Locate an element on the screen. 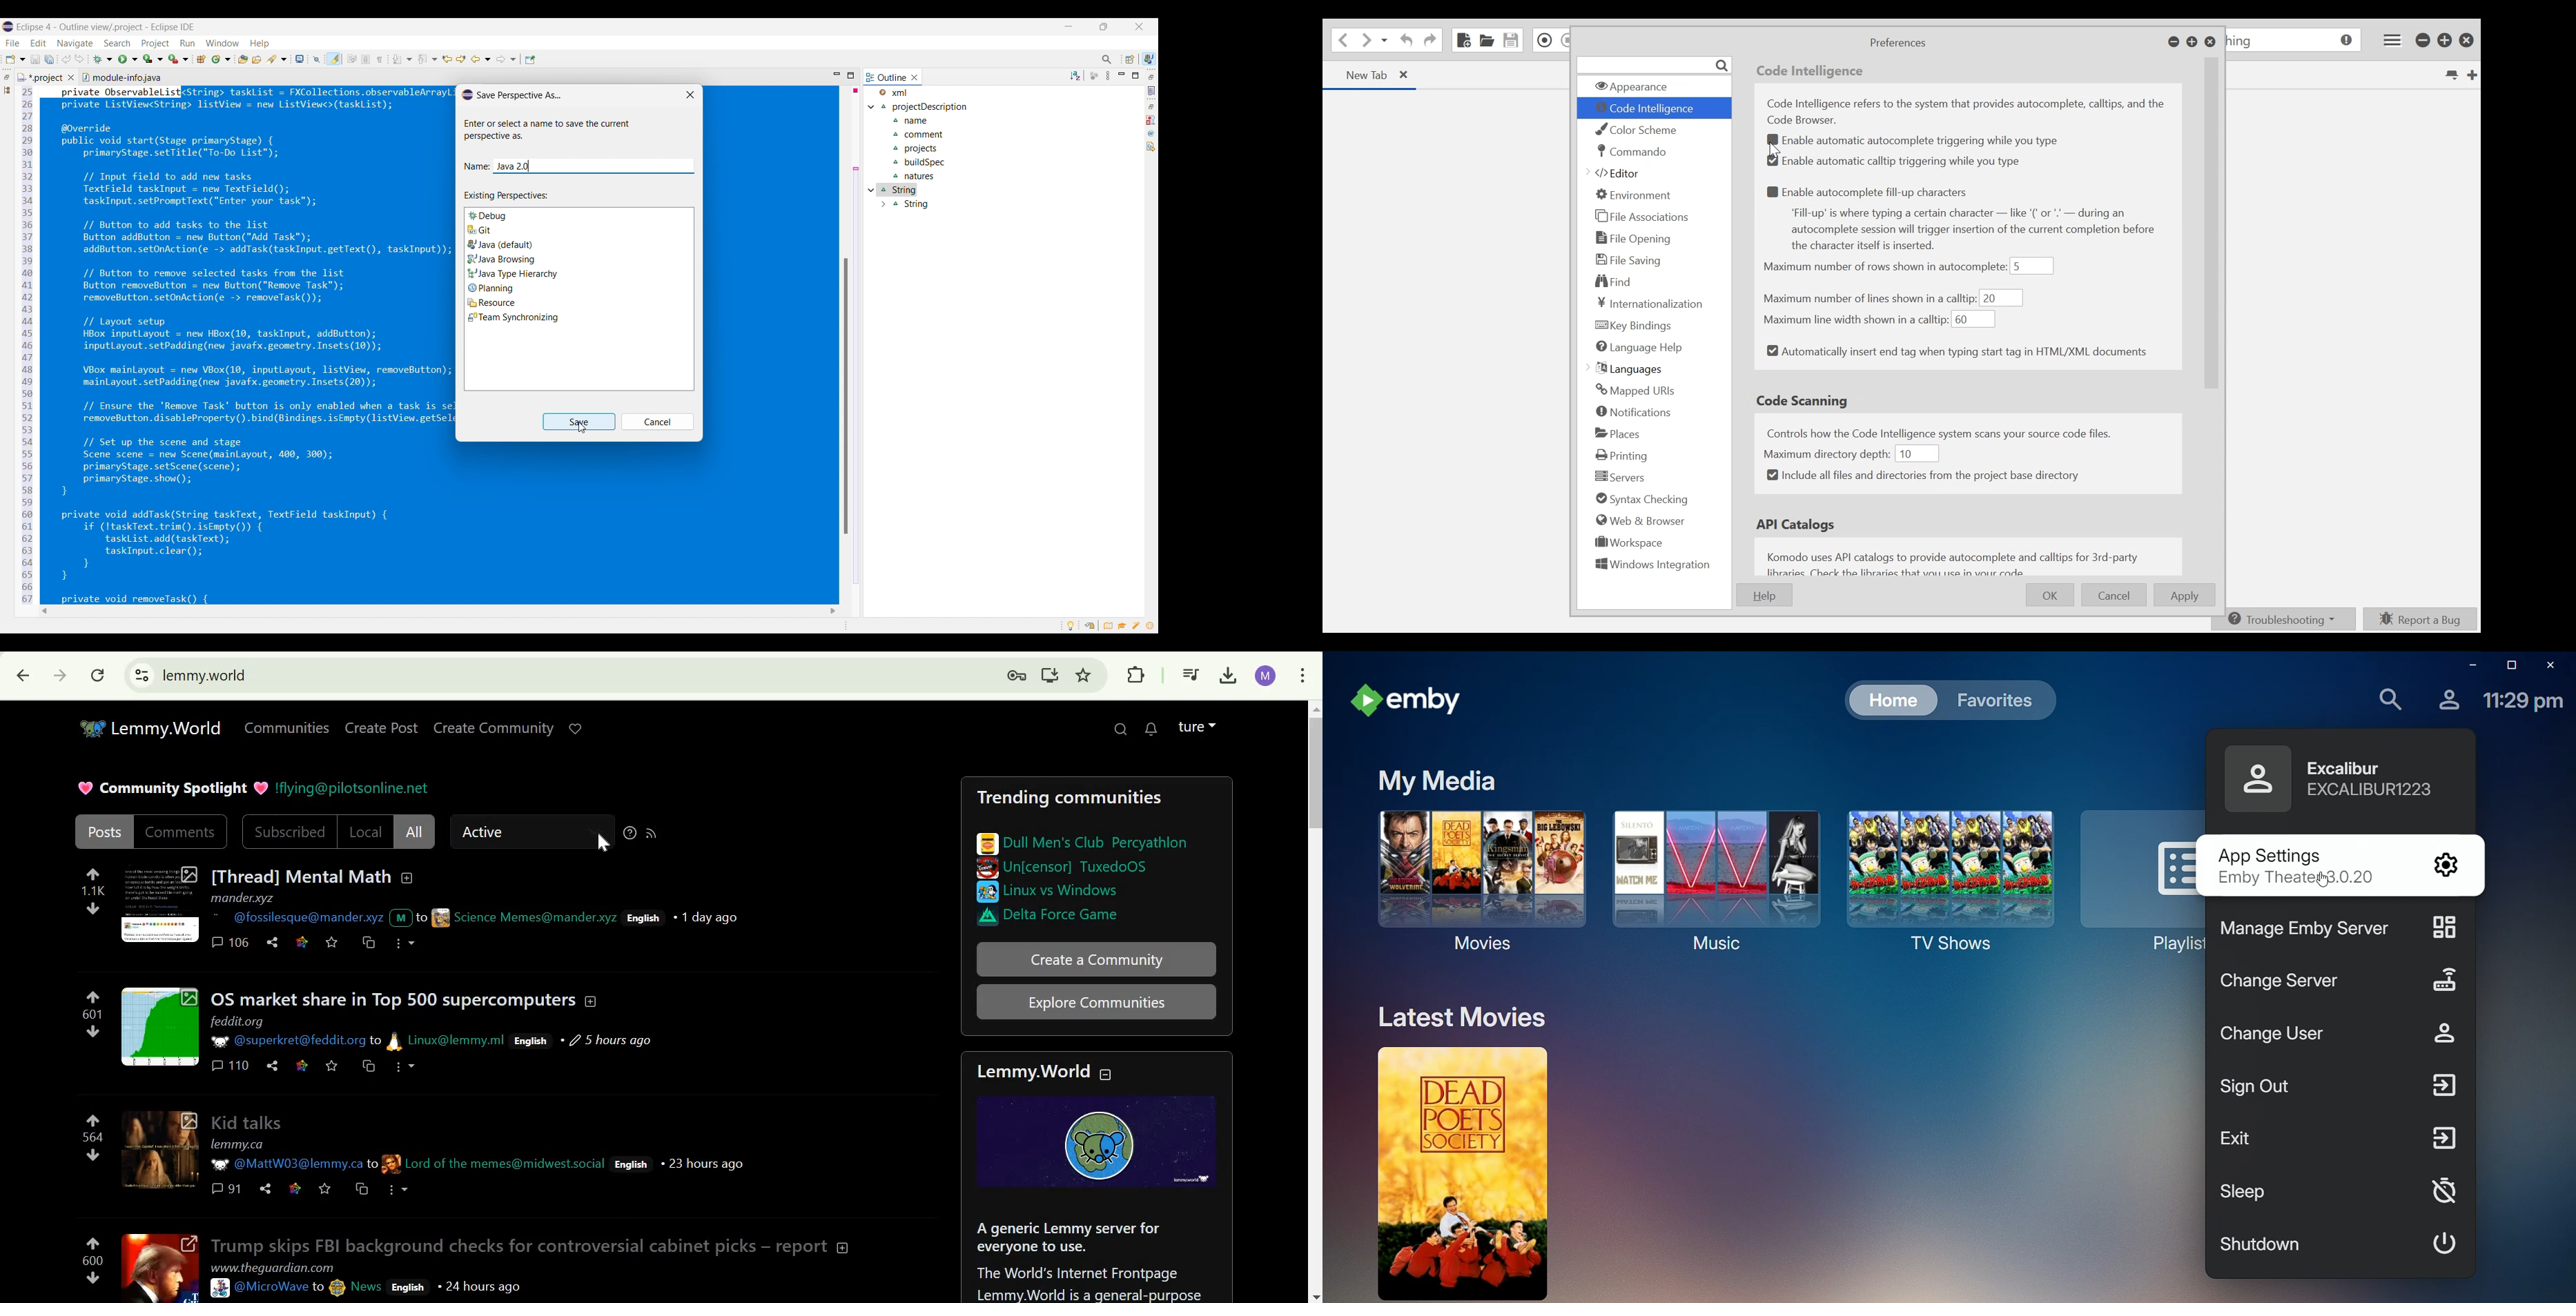  Commando is located at coordinates (1632, 151).